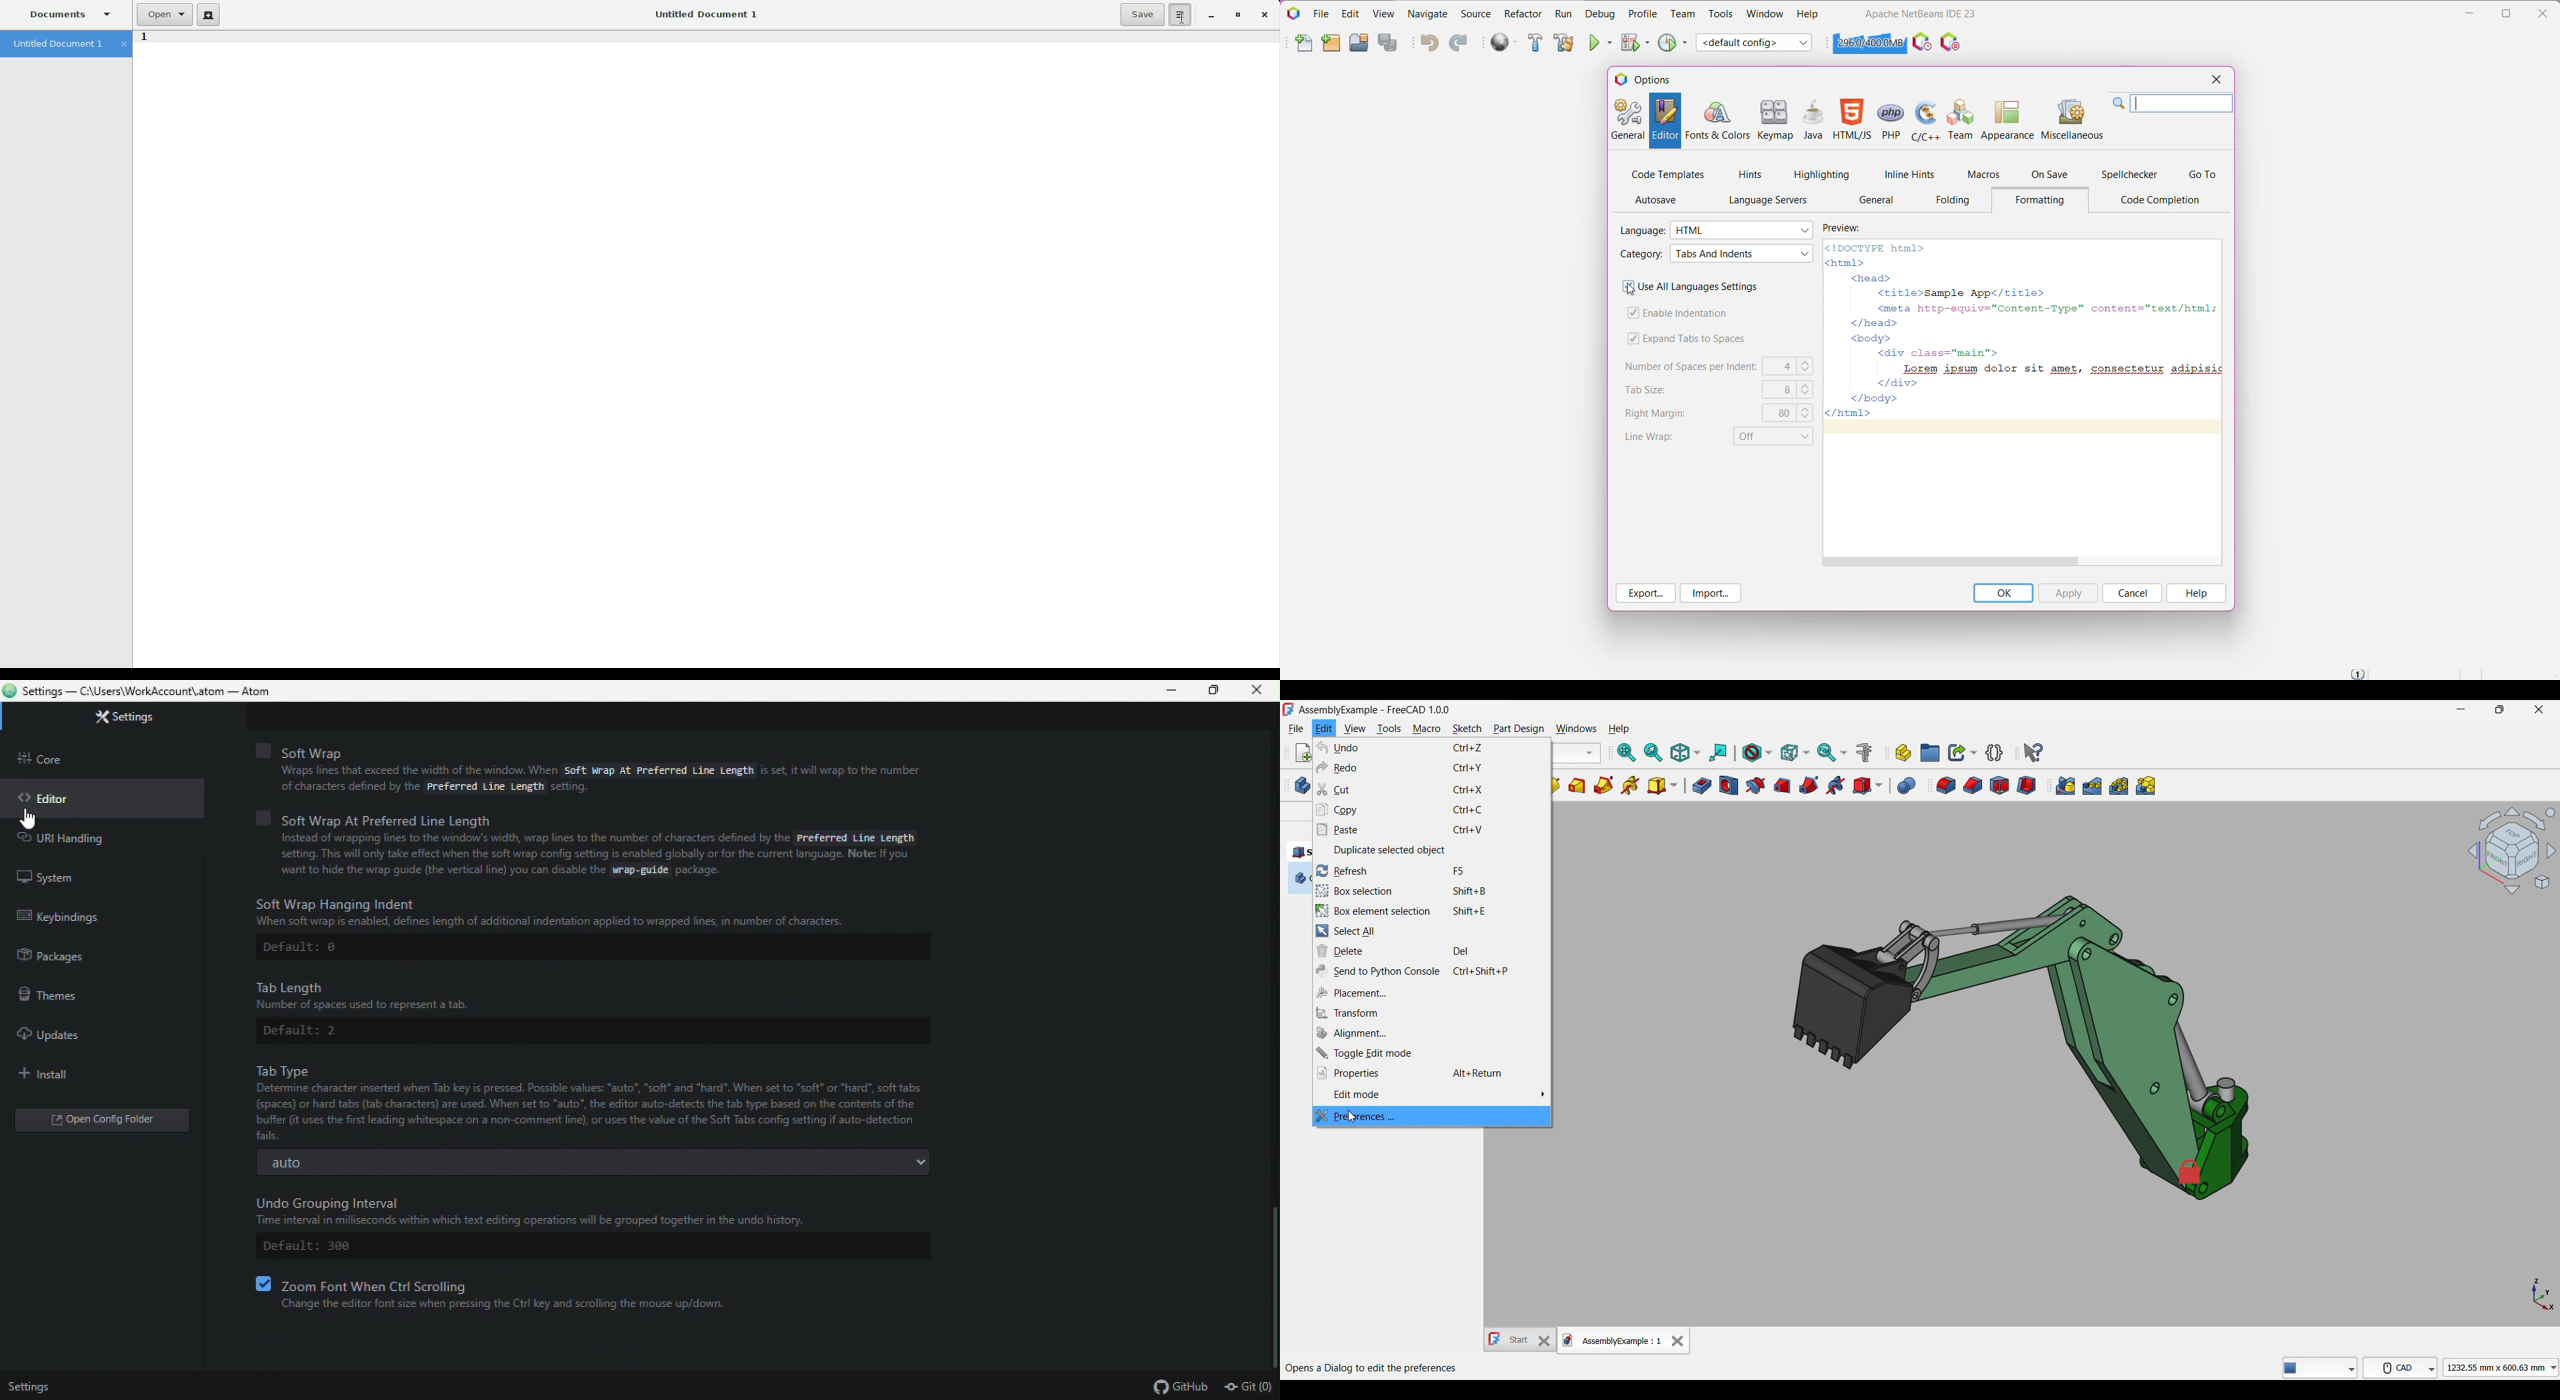 Image resolution: width=2576 pixels, height=1400 pixels. Describe the element at coordinates (598, 1165) in the screenshot. I see `auto ` at that location.